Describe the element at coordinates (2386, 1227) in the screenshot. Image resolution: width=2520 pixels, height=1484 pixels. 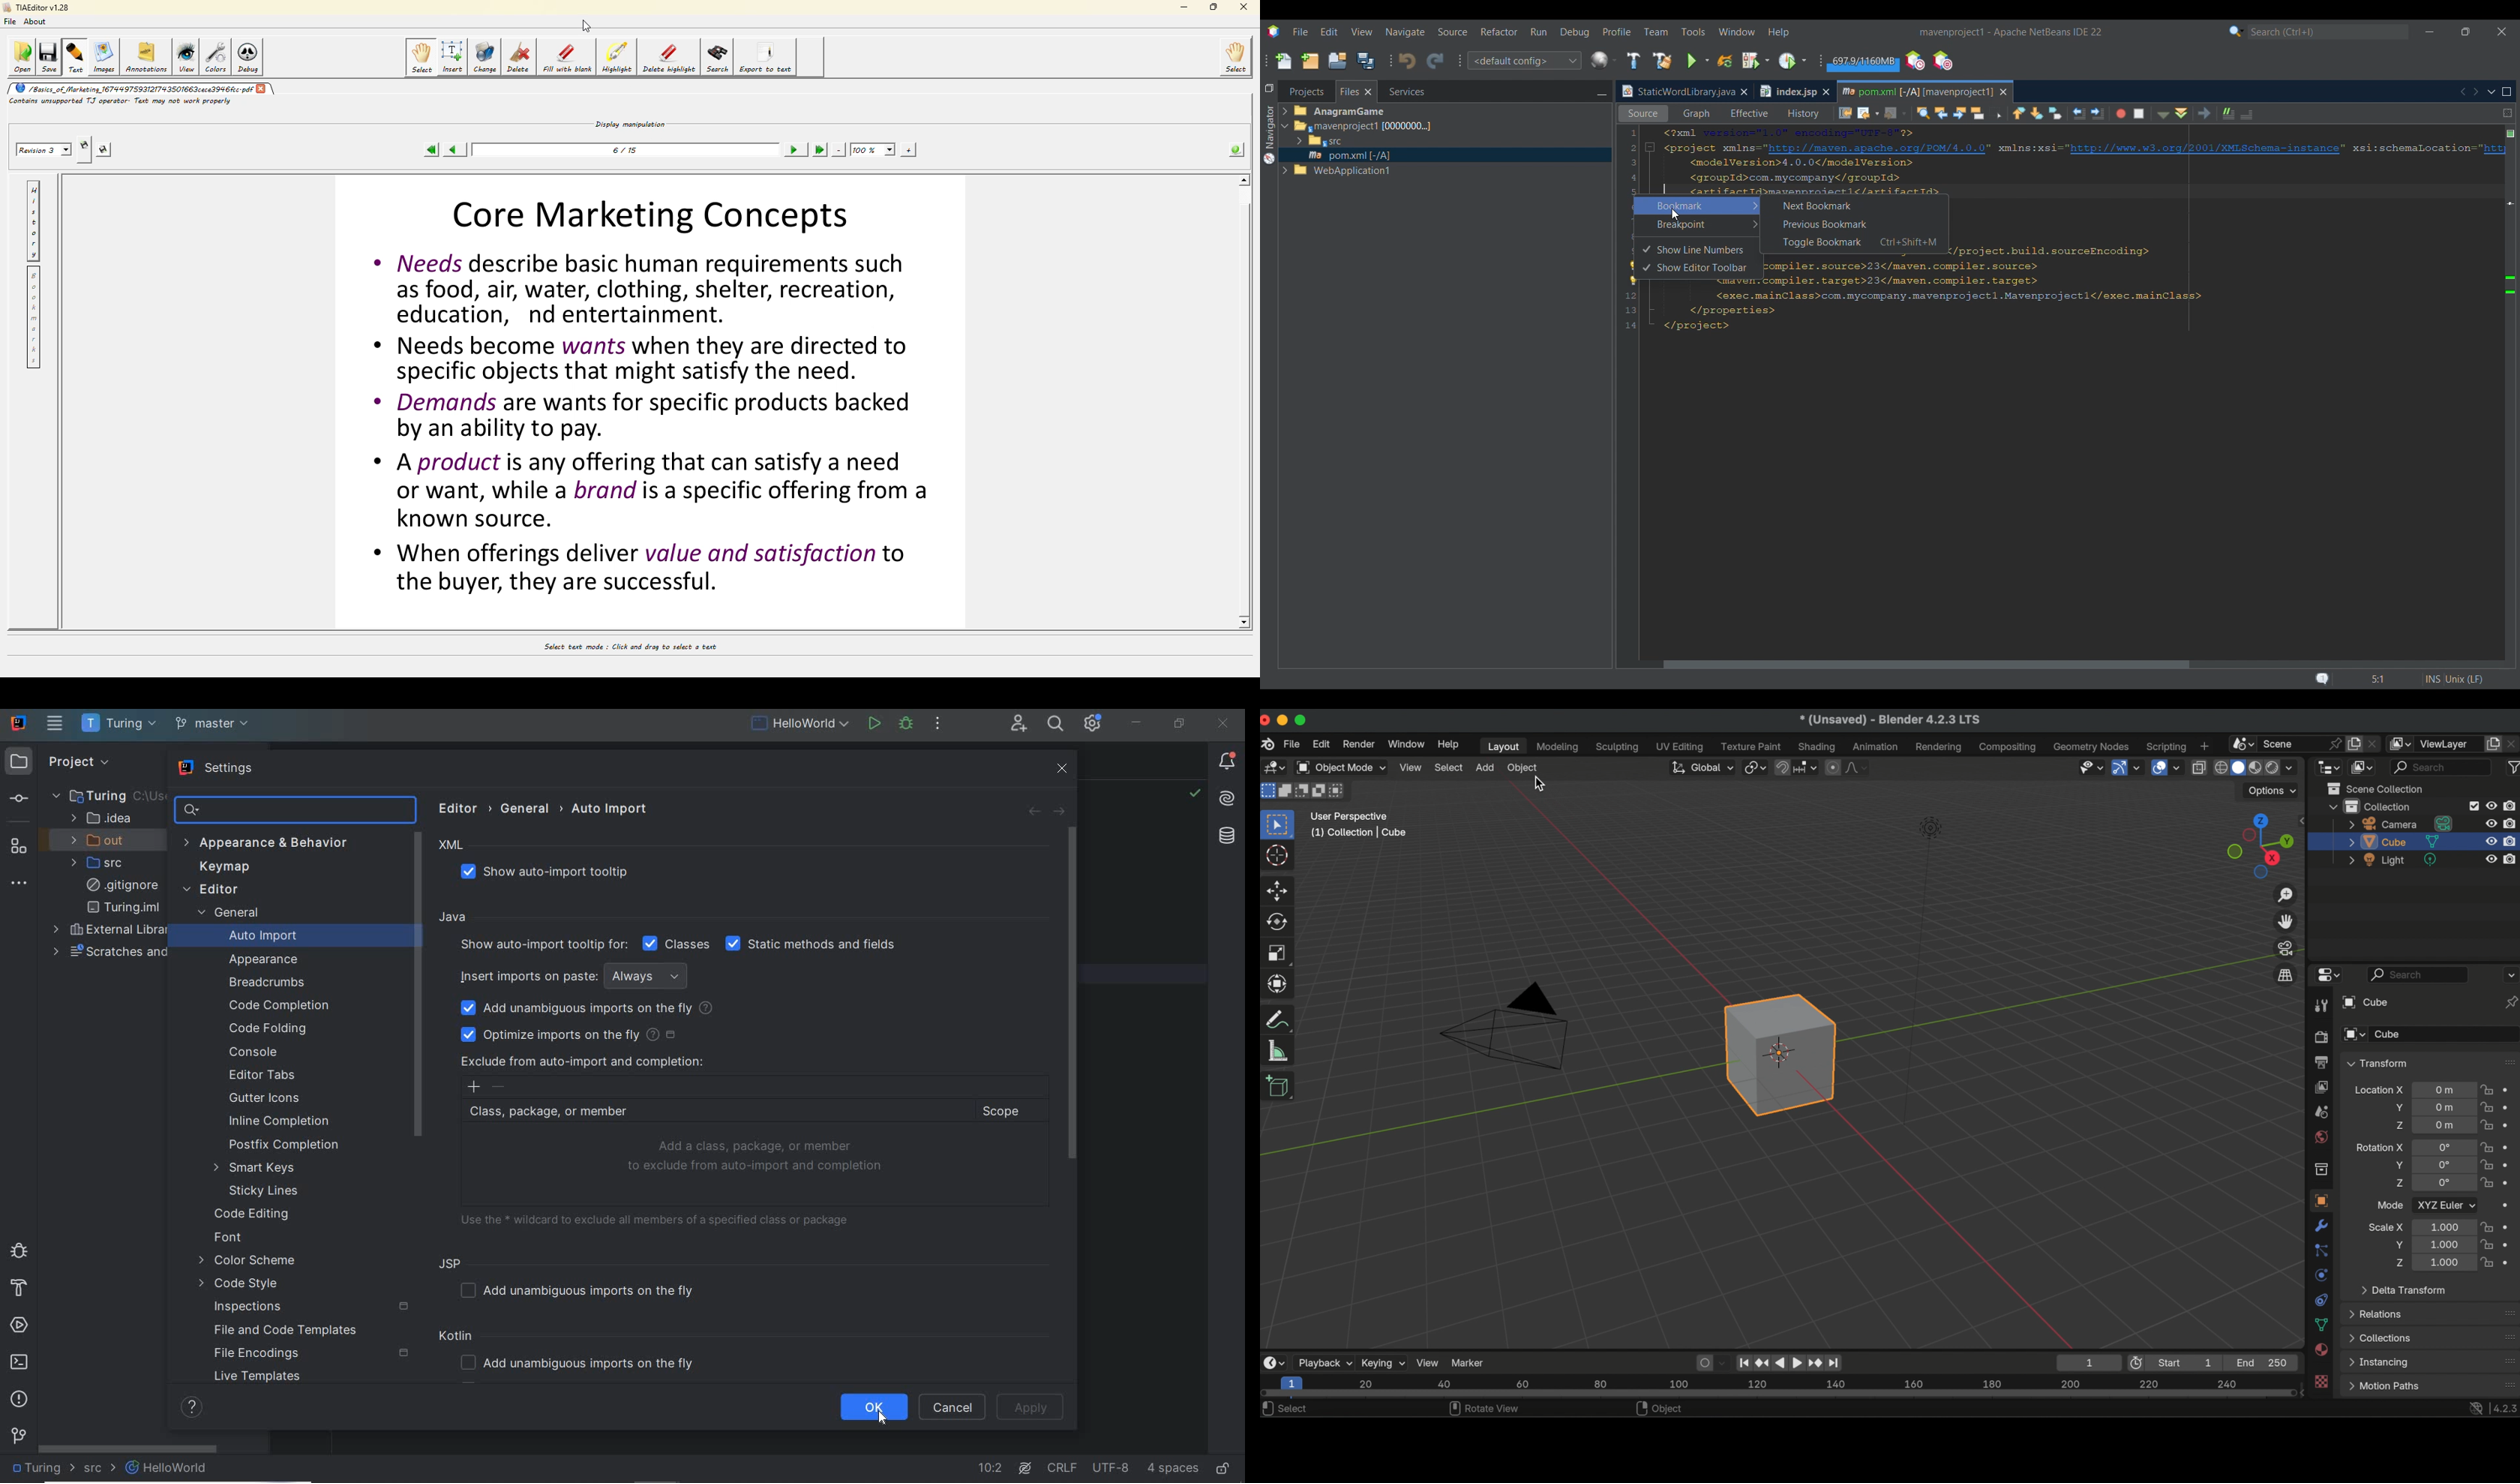
I see `scale X` at that location.